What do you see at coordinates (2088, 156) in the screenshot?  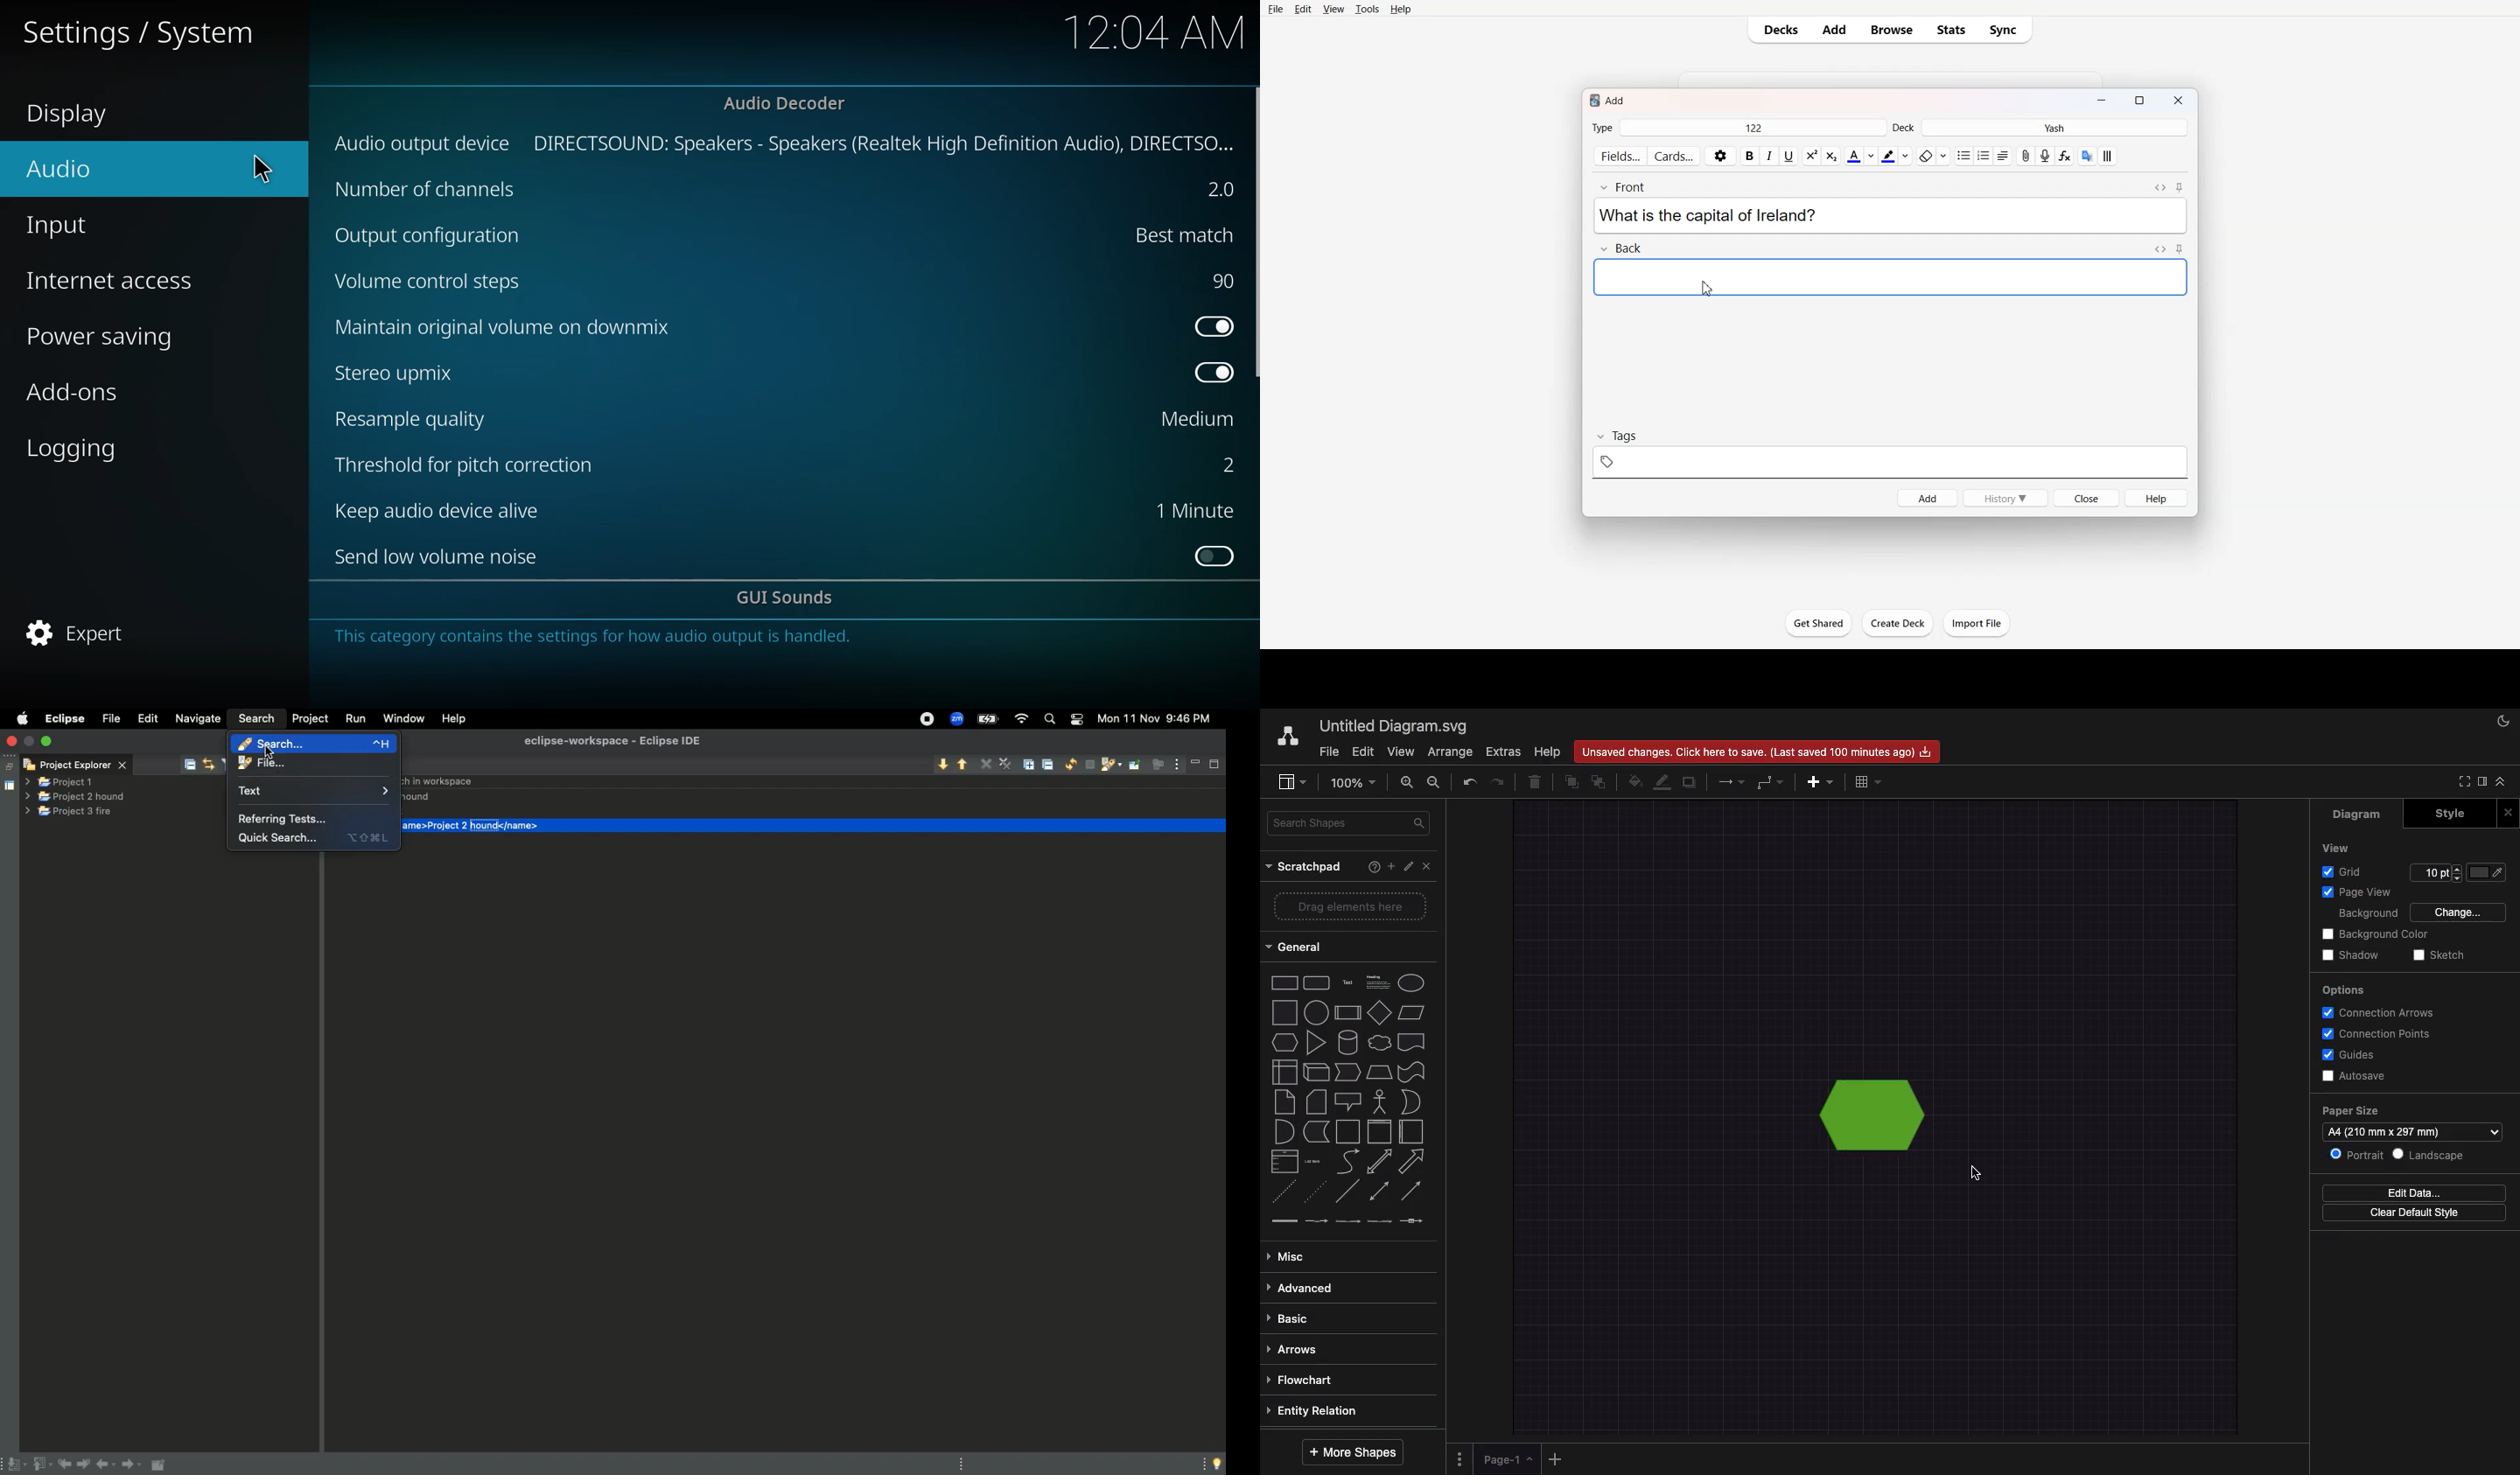 I see `Google Translate` at bounding box center [2088, 156].